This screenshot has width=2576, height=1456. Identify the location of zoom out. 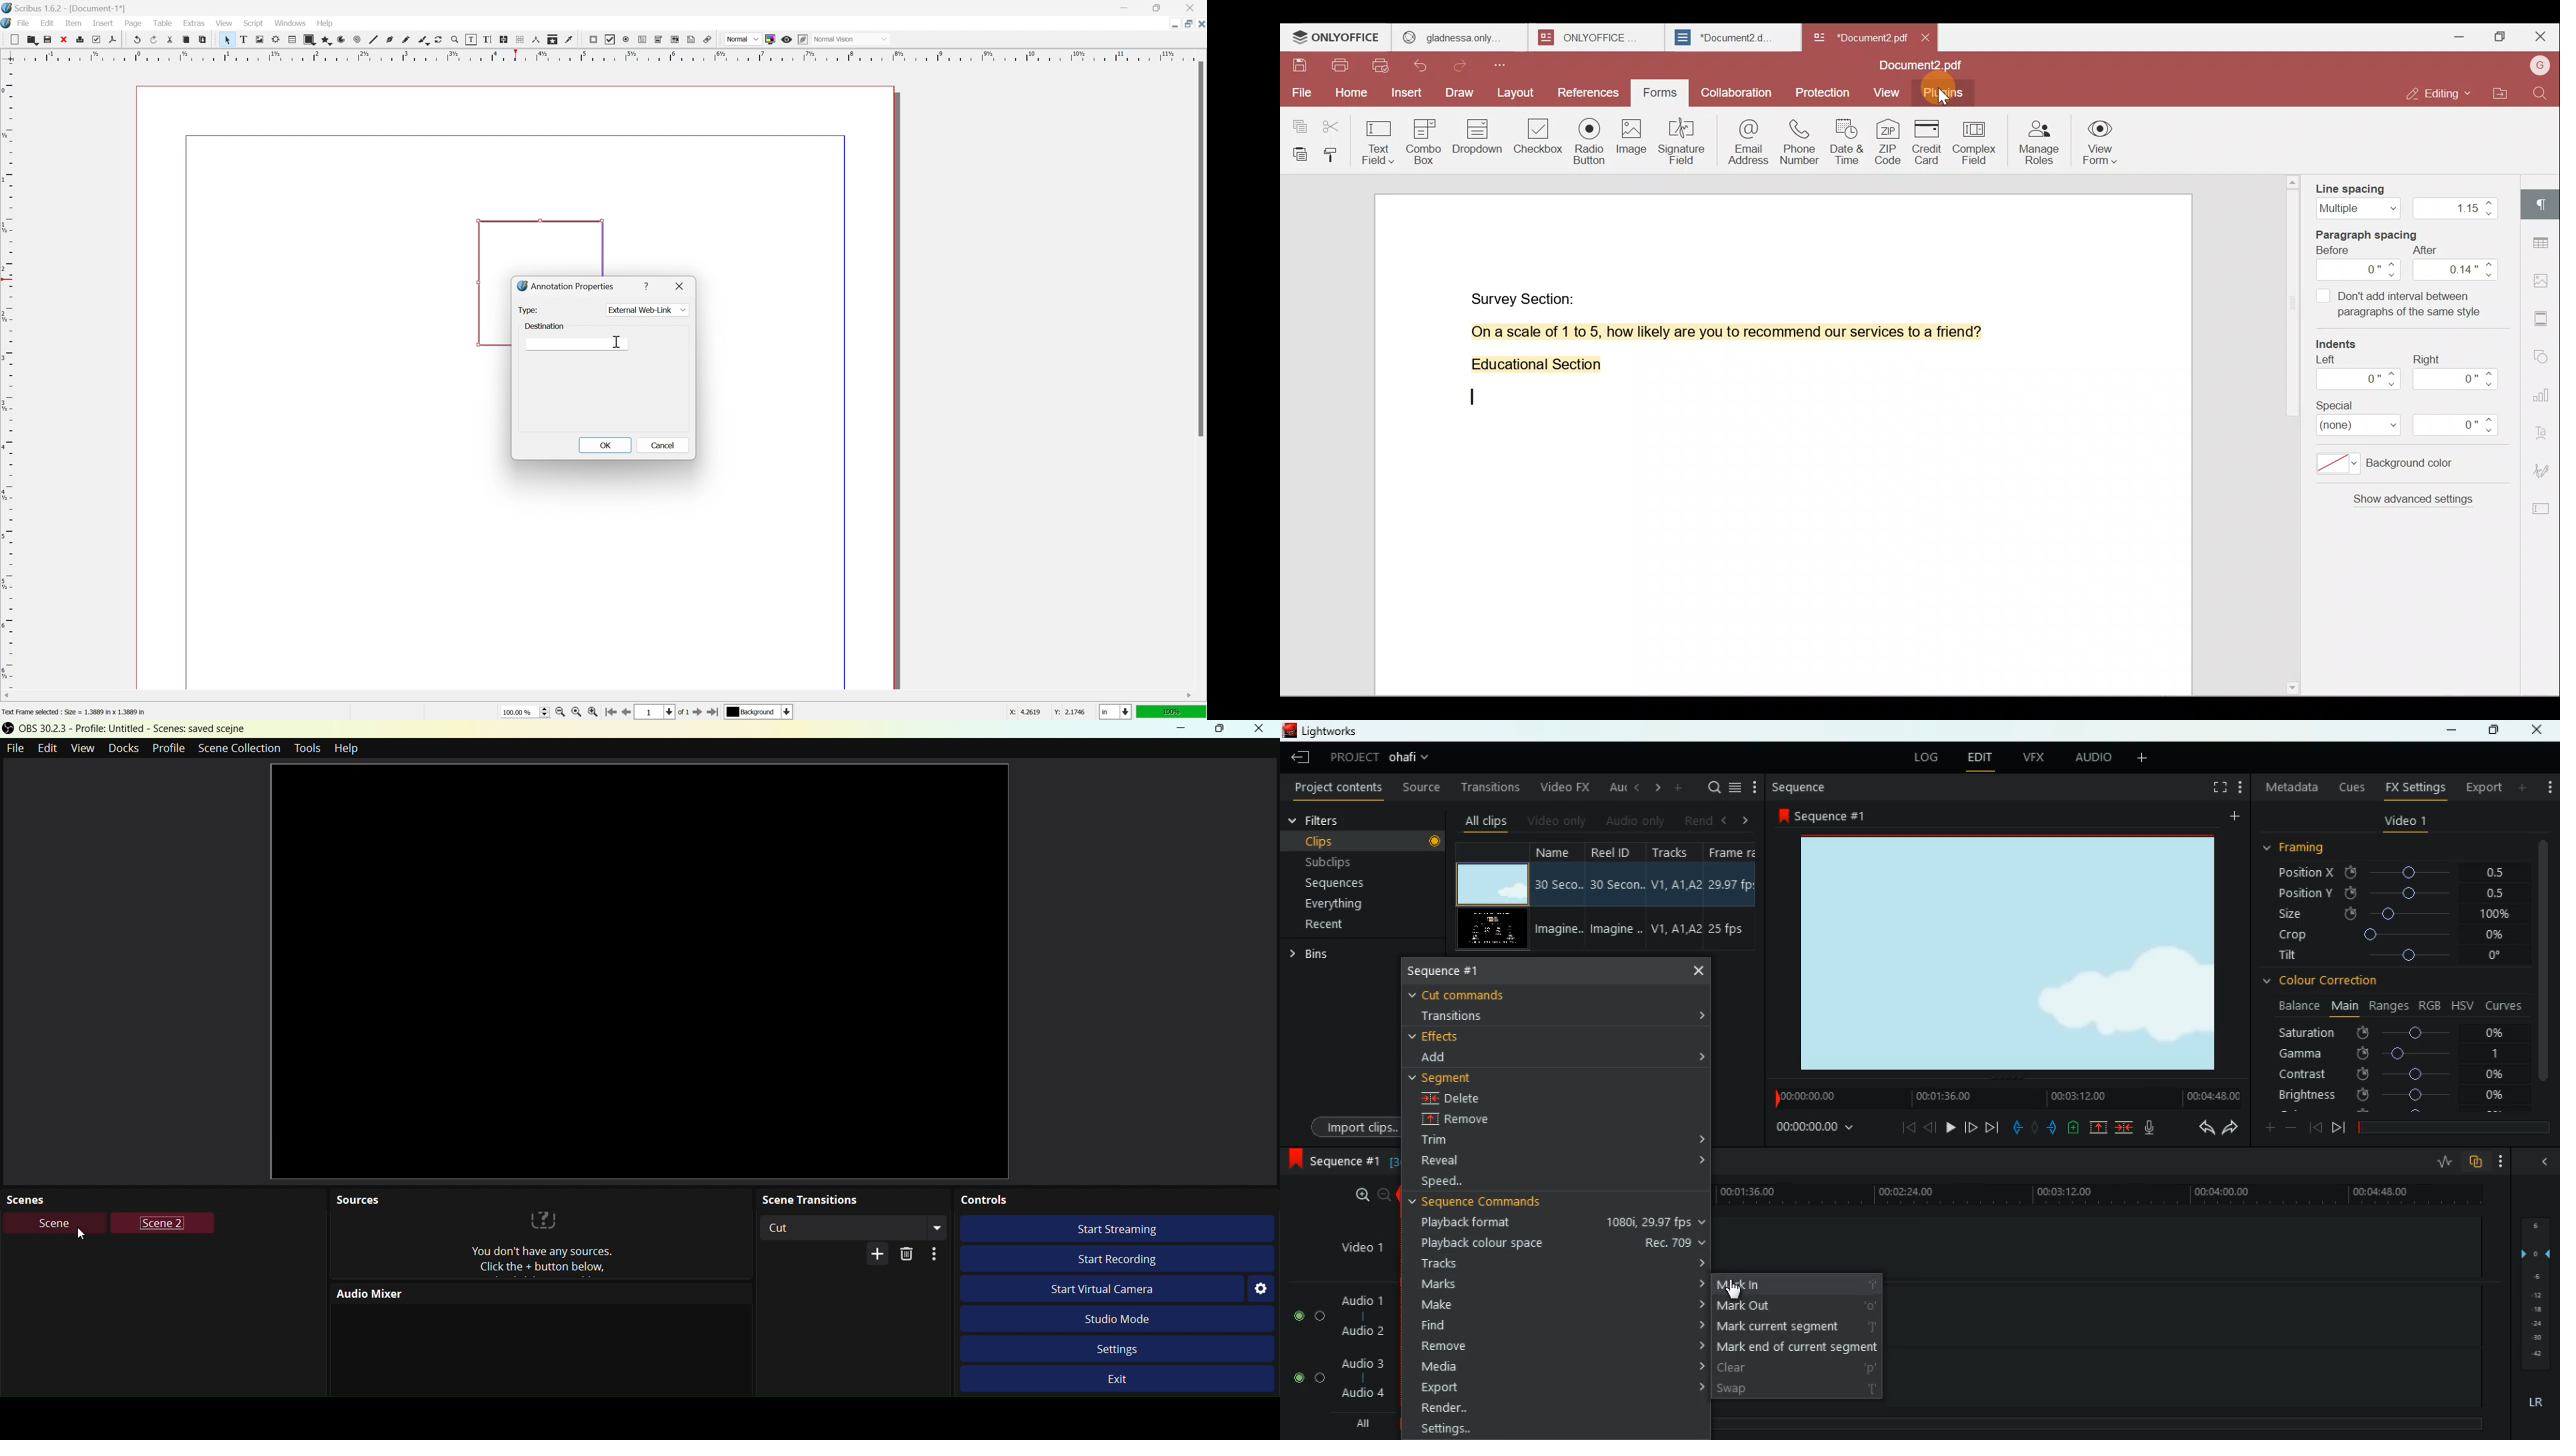
(560, 712).